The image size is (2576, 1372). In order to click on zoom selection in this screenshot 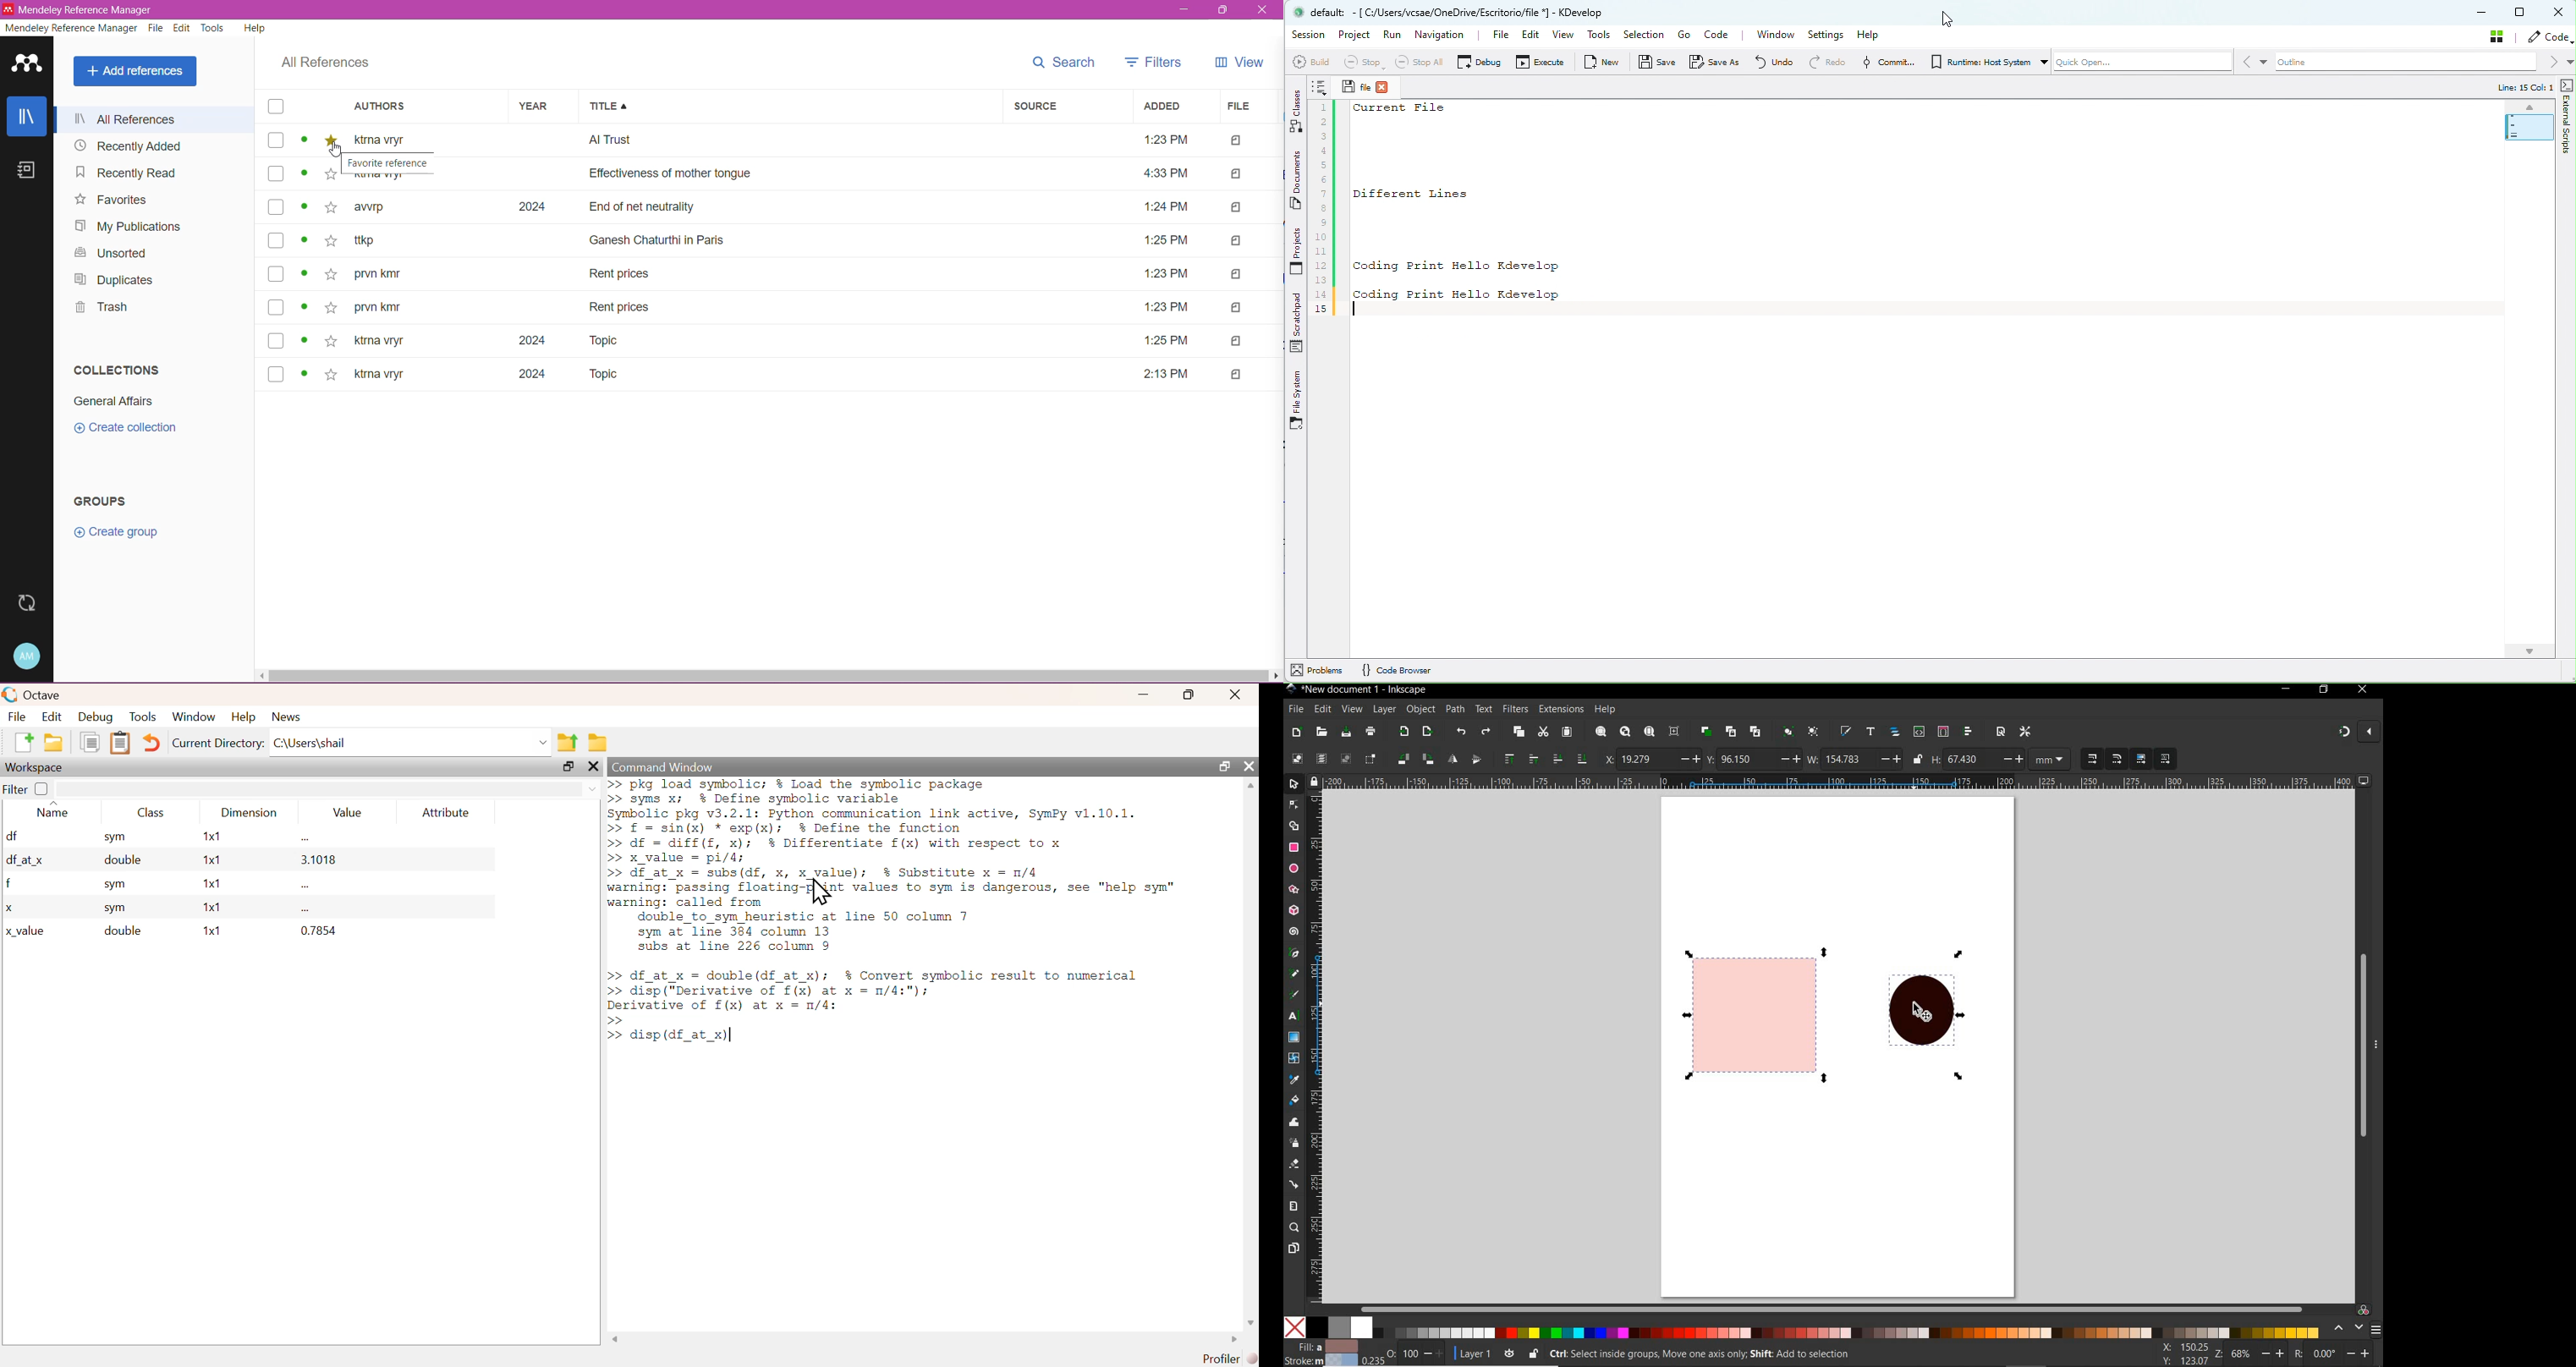, I will do `click(1602, 731)`.